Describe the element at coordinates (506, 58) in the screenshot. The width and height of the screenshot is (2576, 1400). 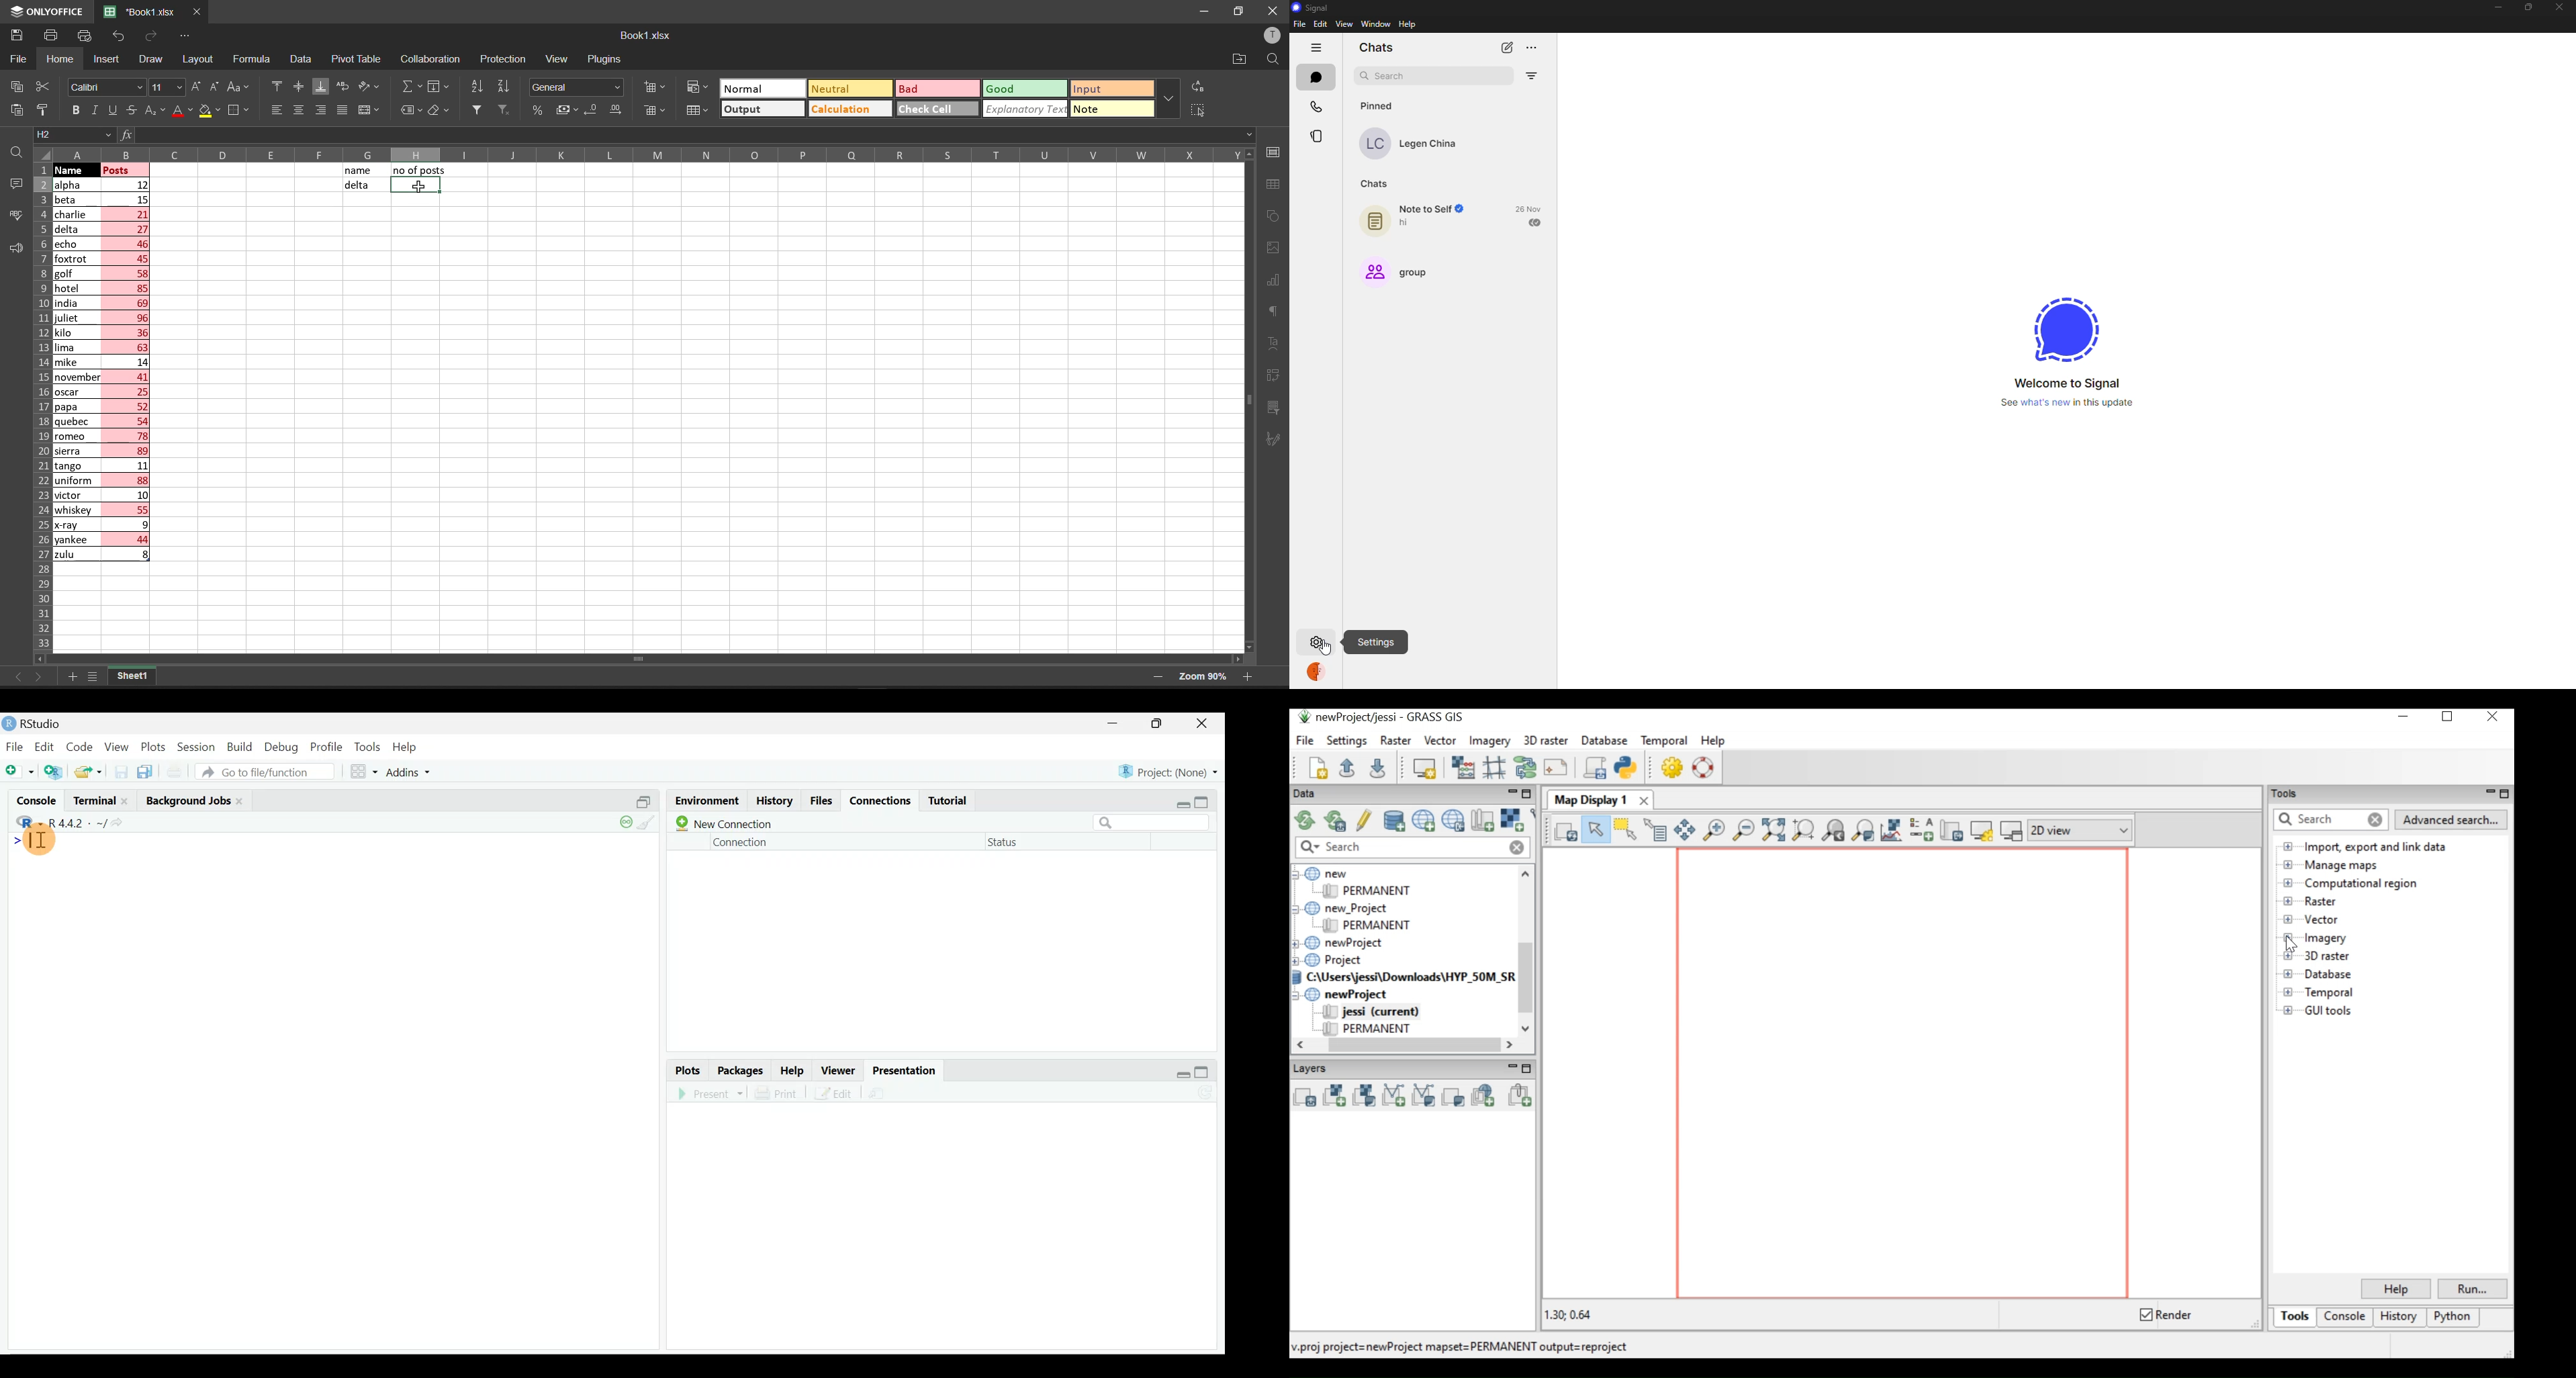
I see `protection` at that location.